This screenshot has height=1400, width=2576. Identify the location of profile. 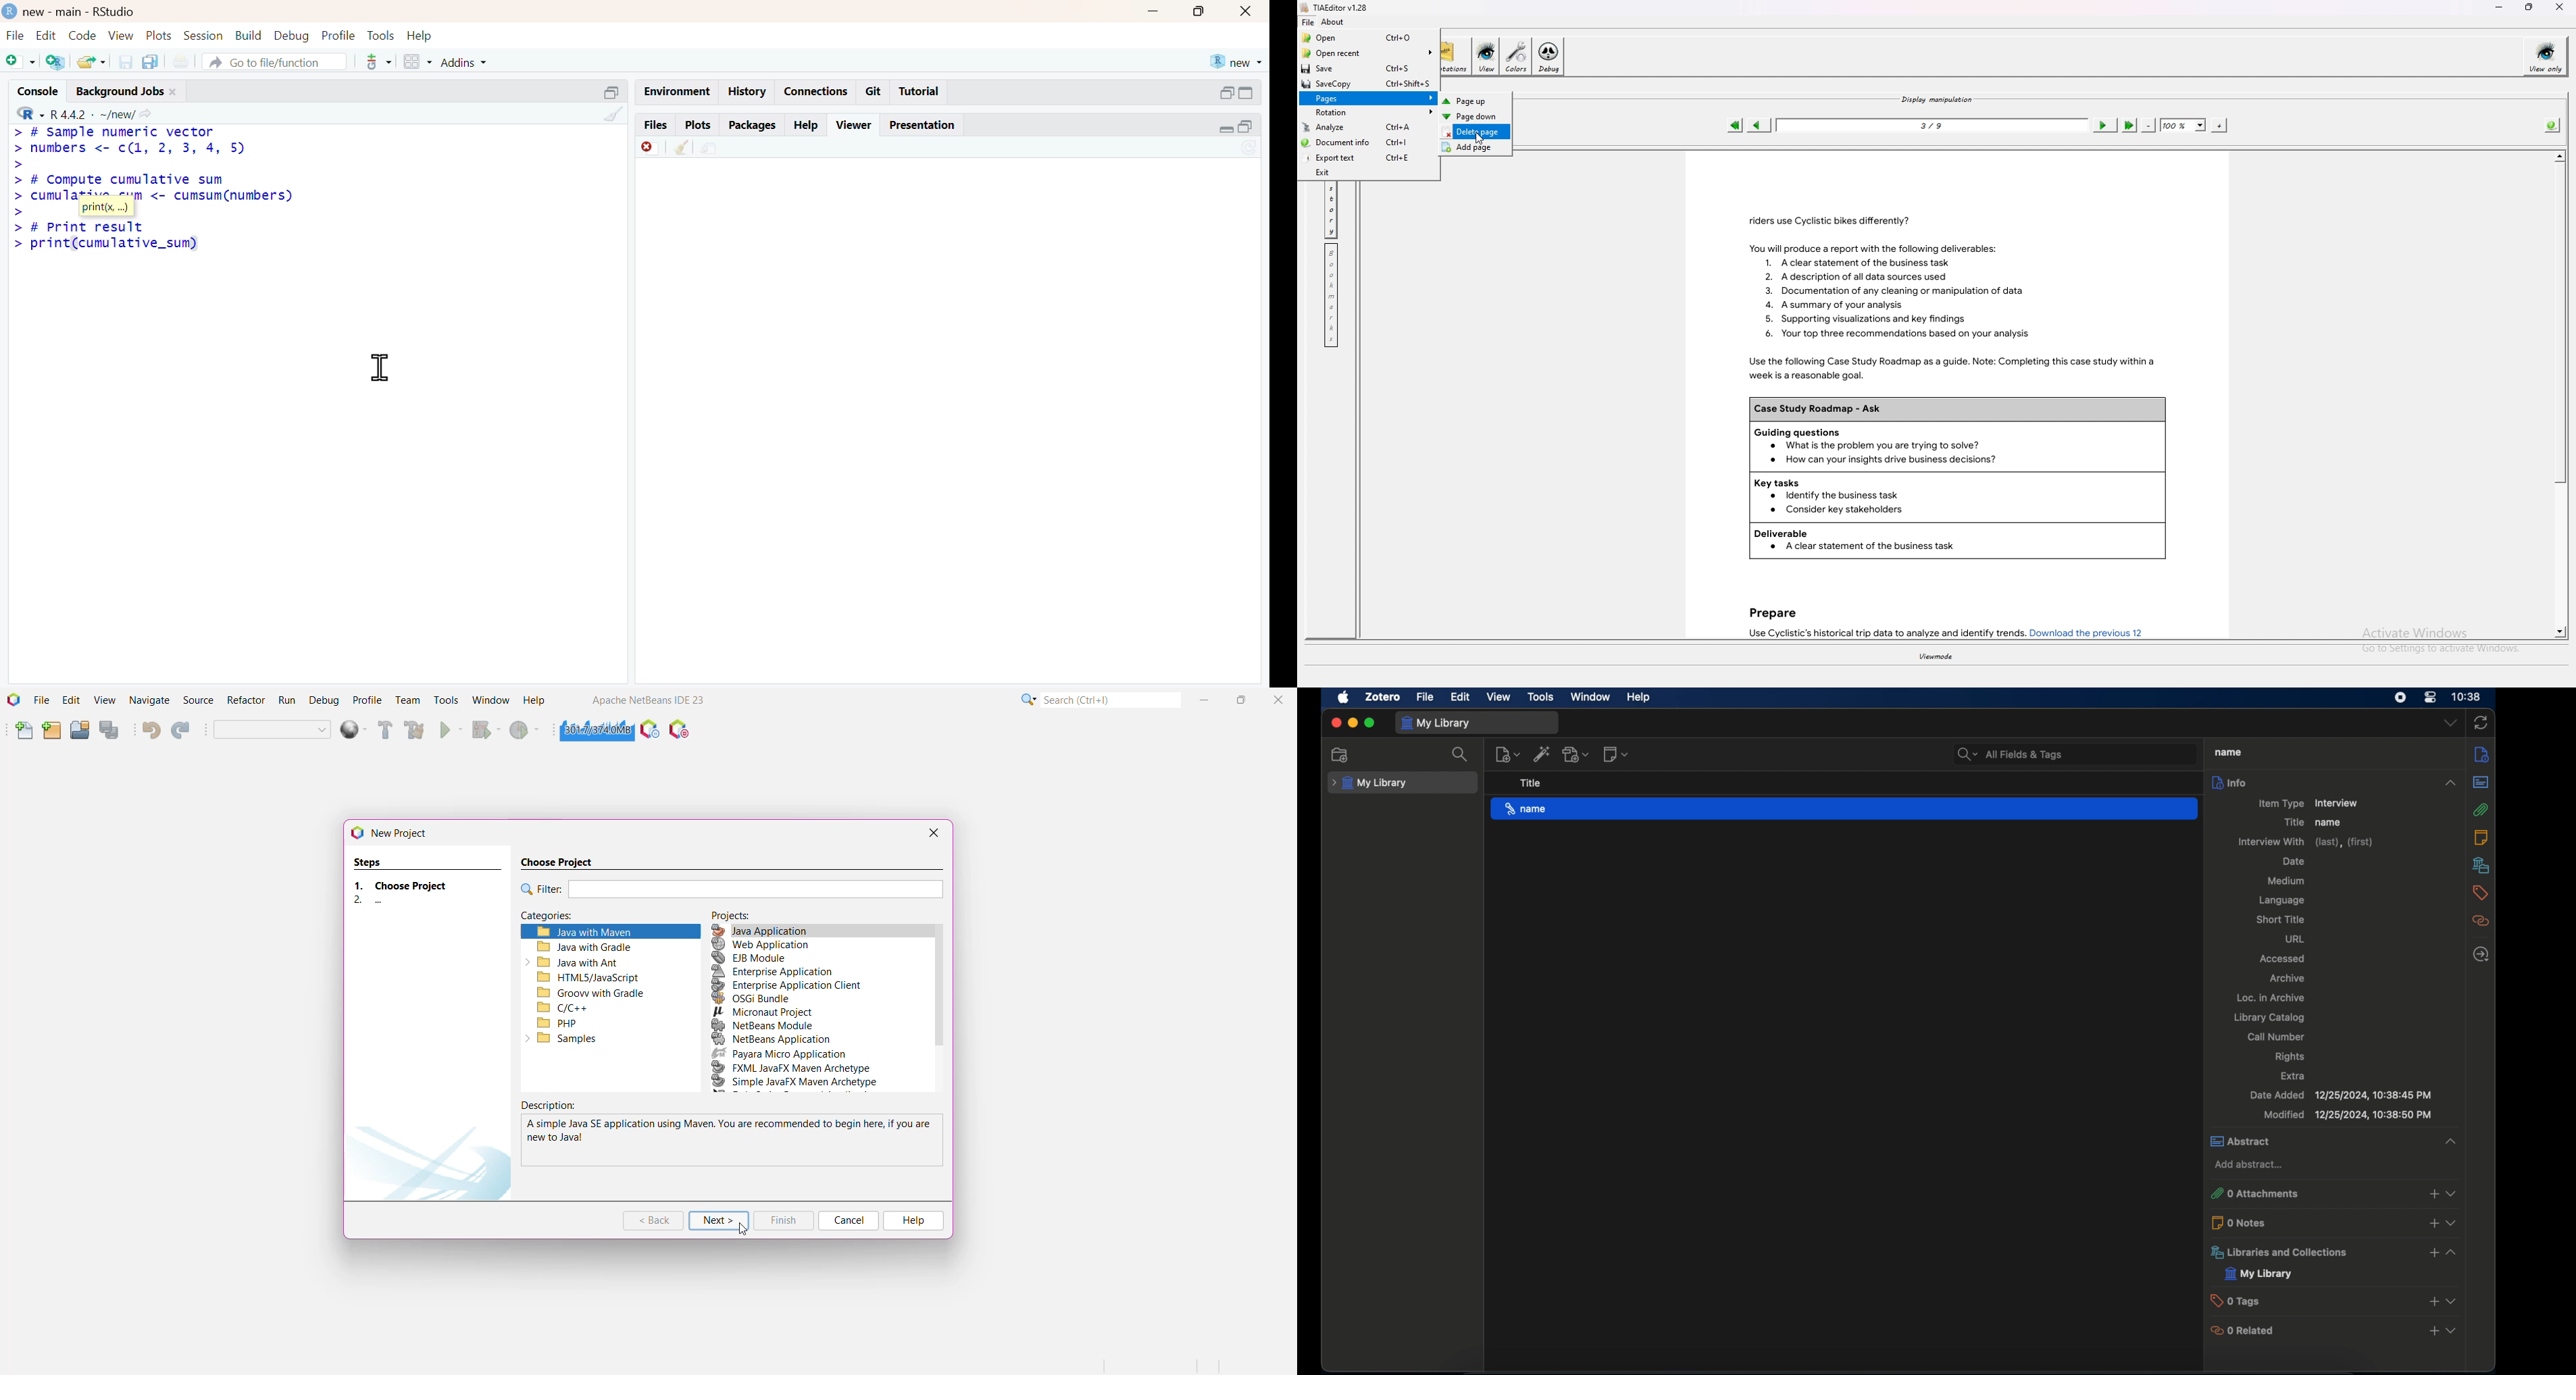
(340, 35).